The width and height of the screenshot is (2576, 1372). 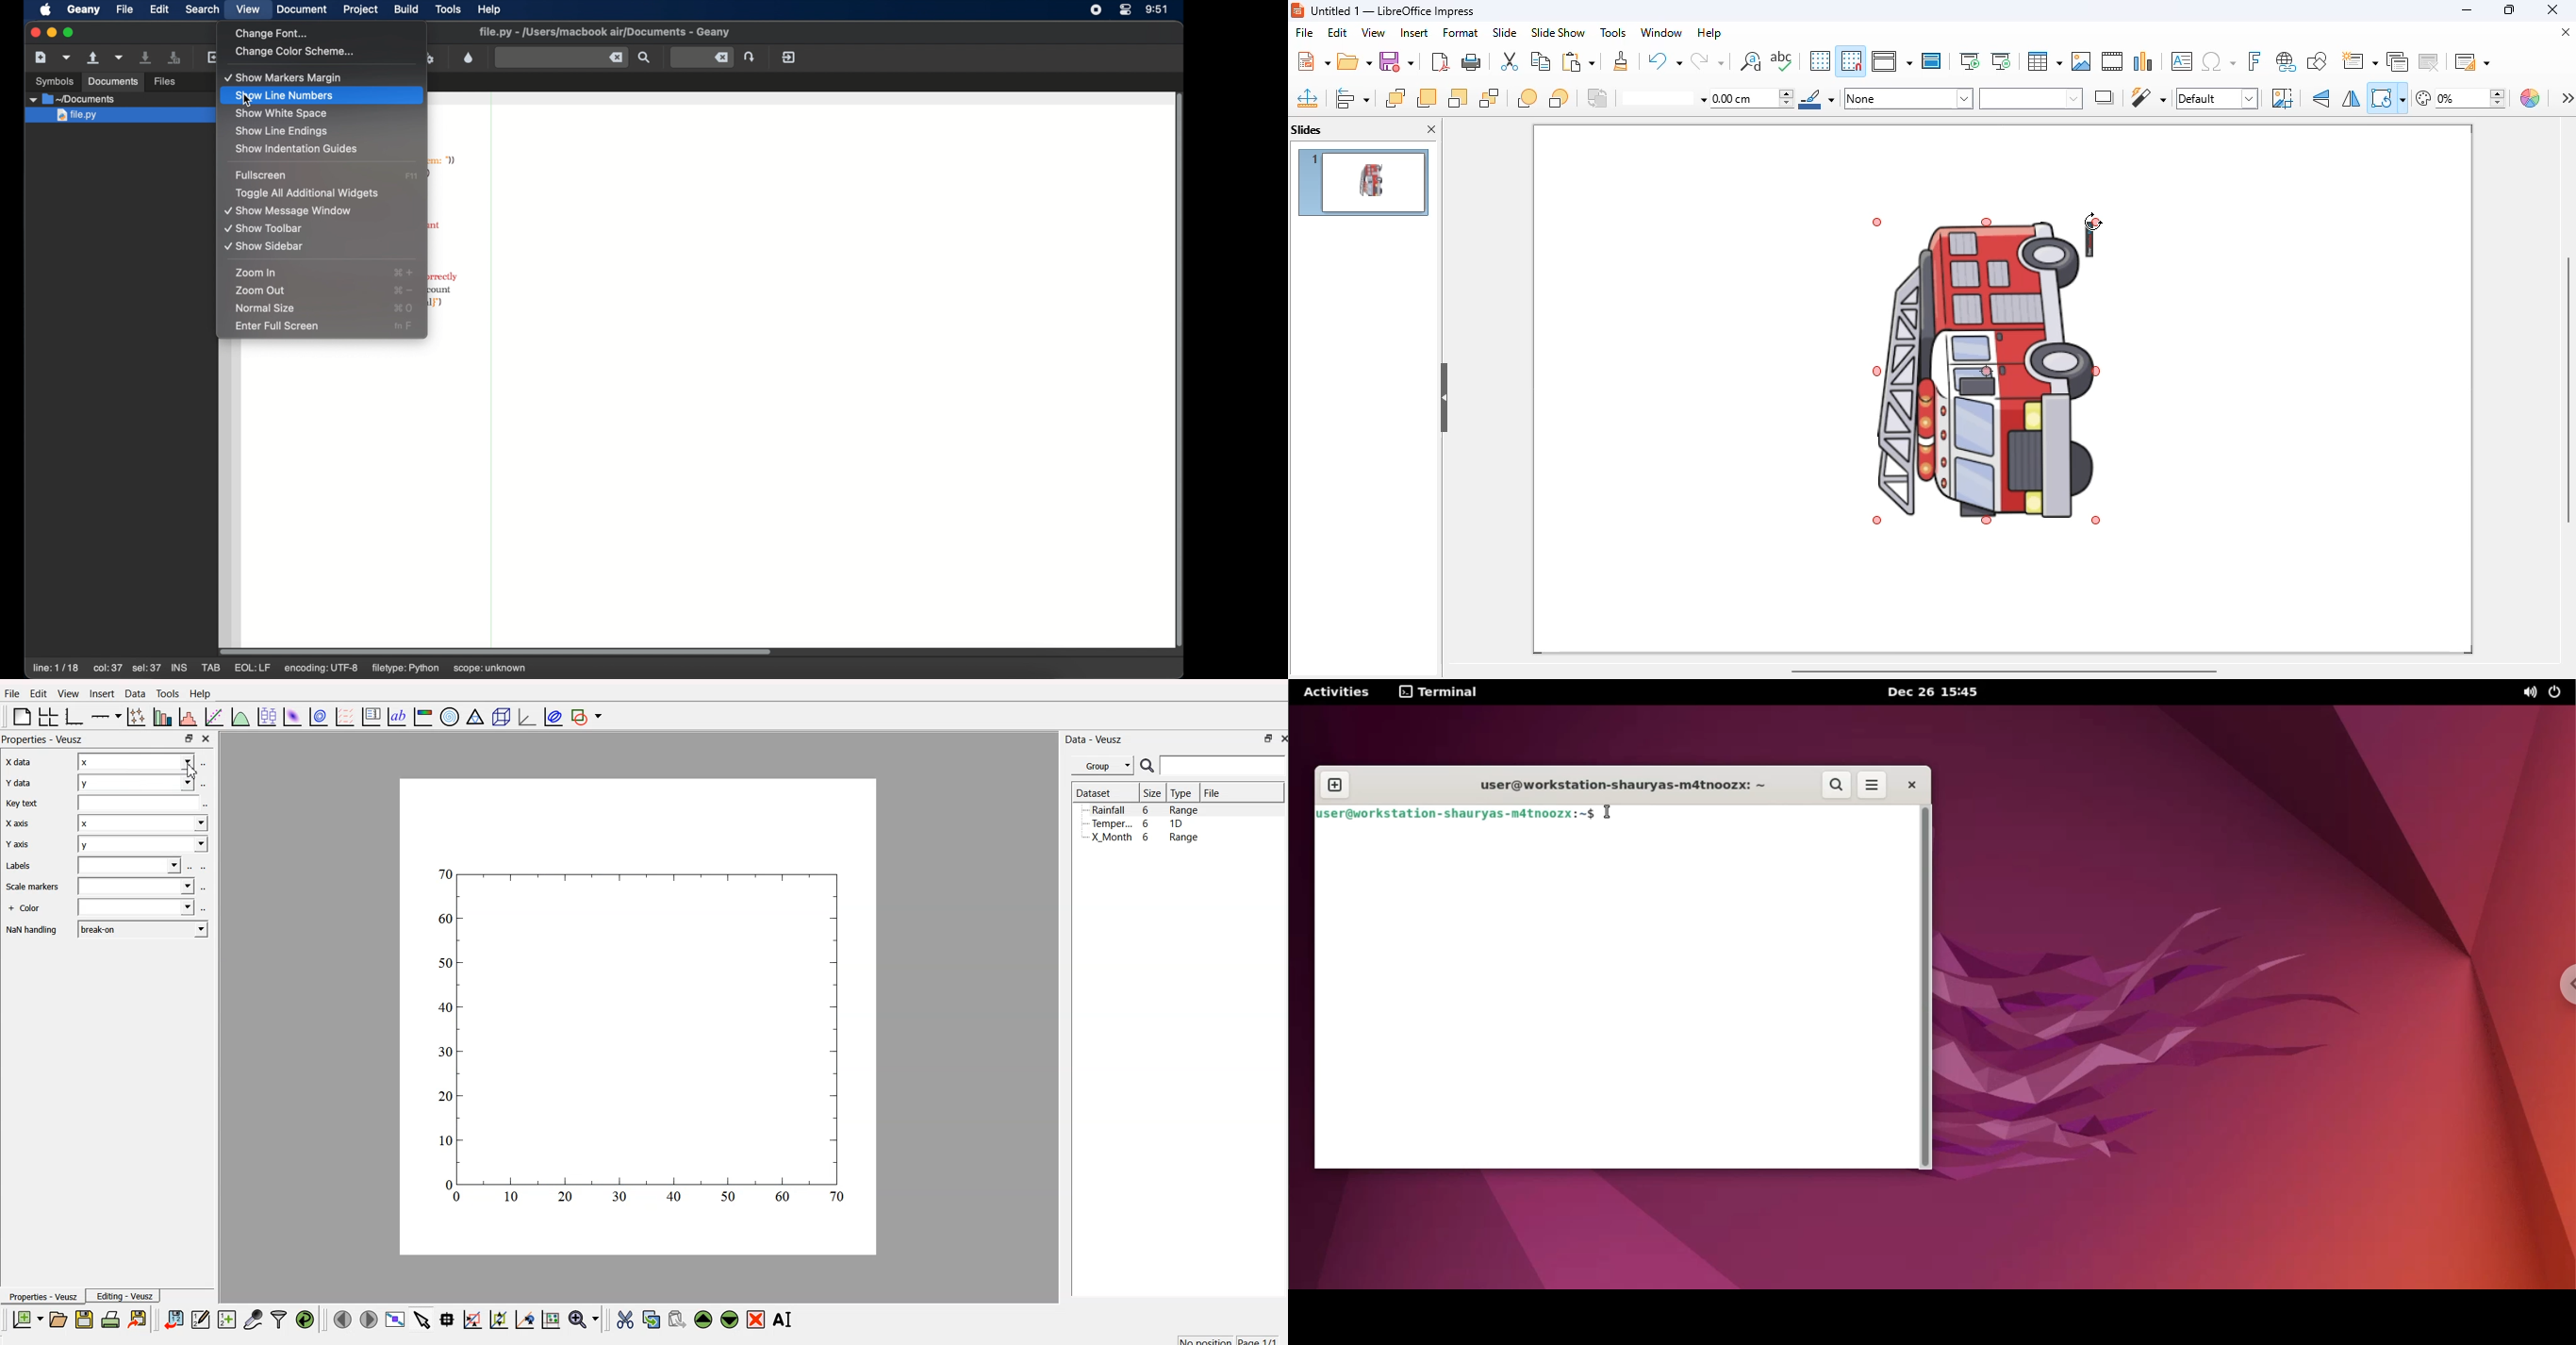 I want to click on close, so click(x=1911, y=784).